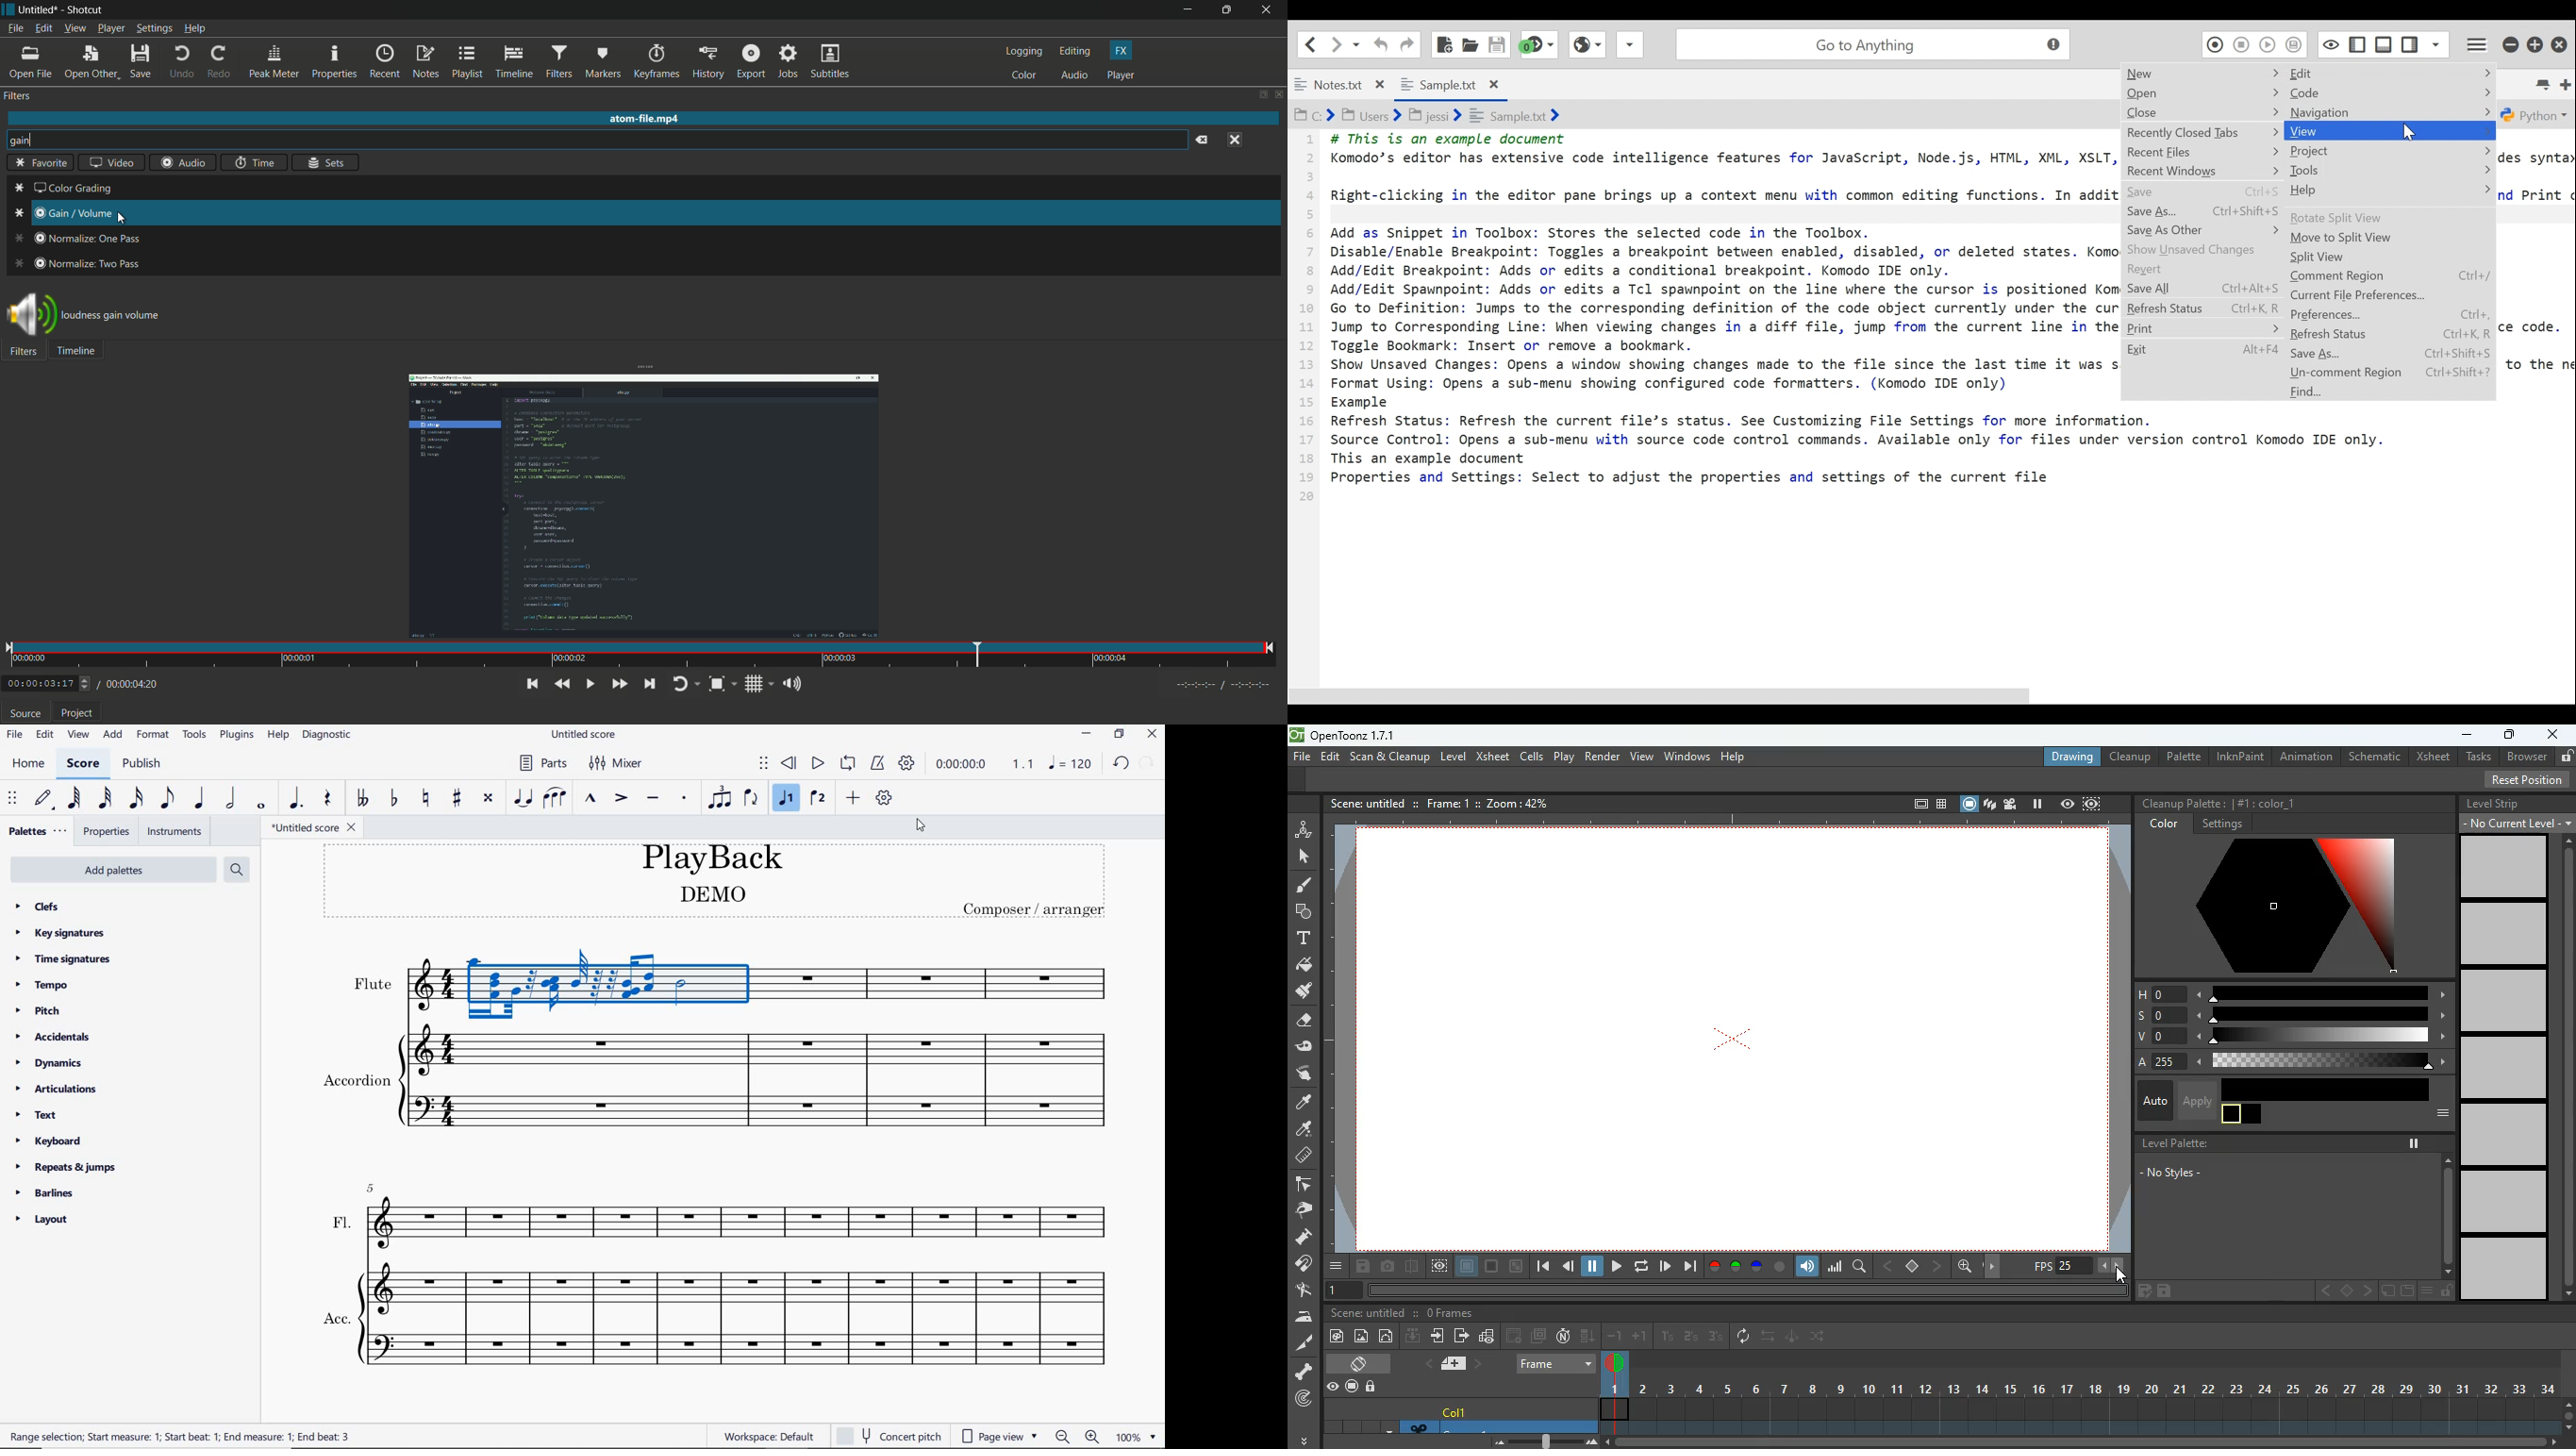 The height and width of the screenshot is (1456, 2576). I want to click on ZOOM OUT OR ZOOM IN, so click(1078, 1436).